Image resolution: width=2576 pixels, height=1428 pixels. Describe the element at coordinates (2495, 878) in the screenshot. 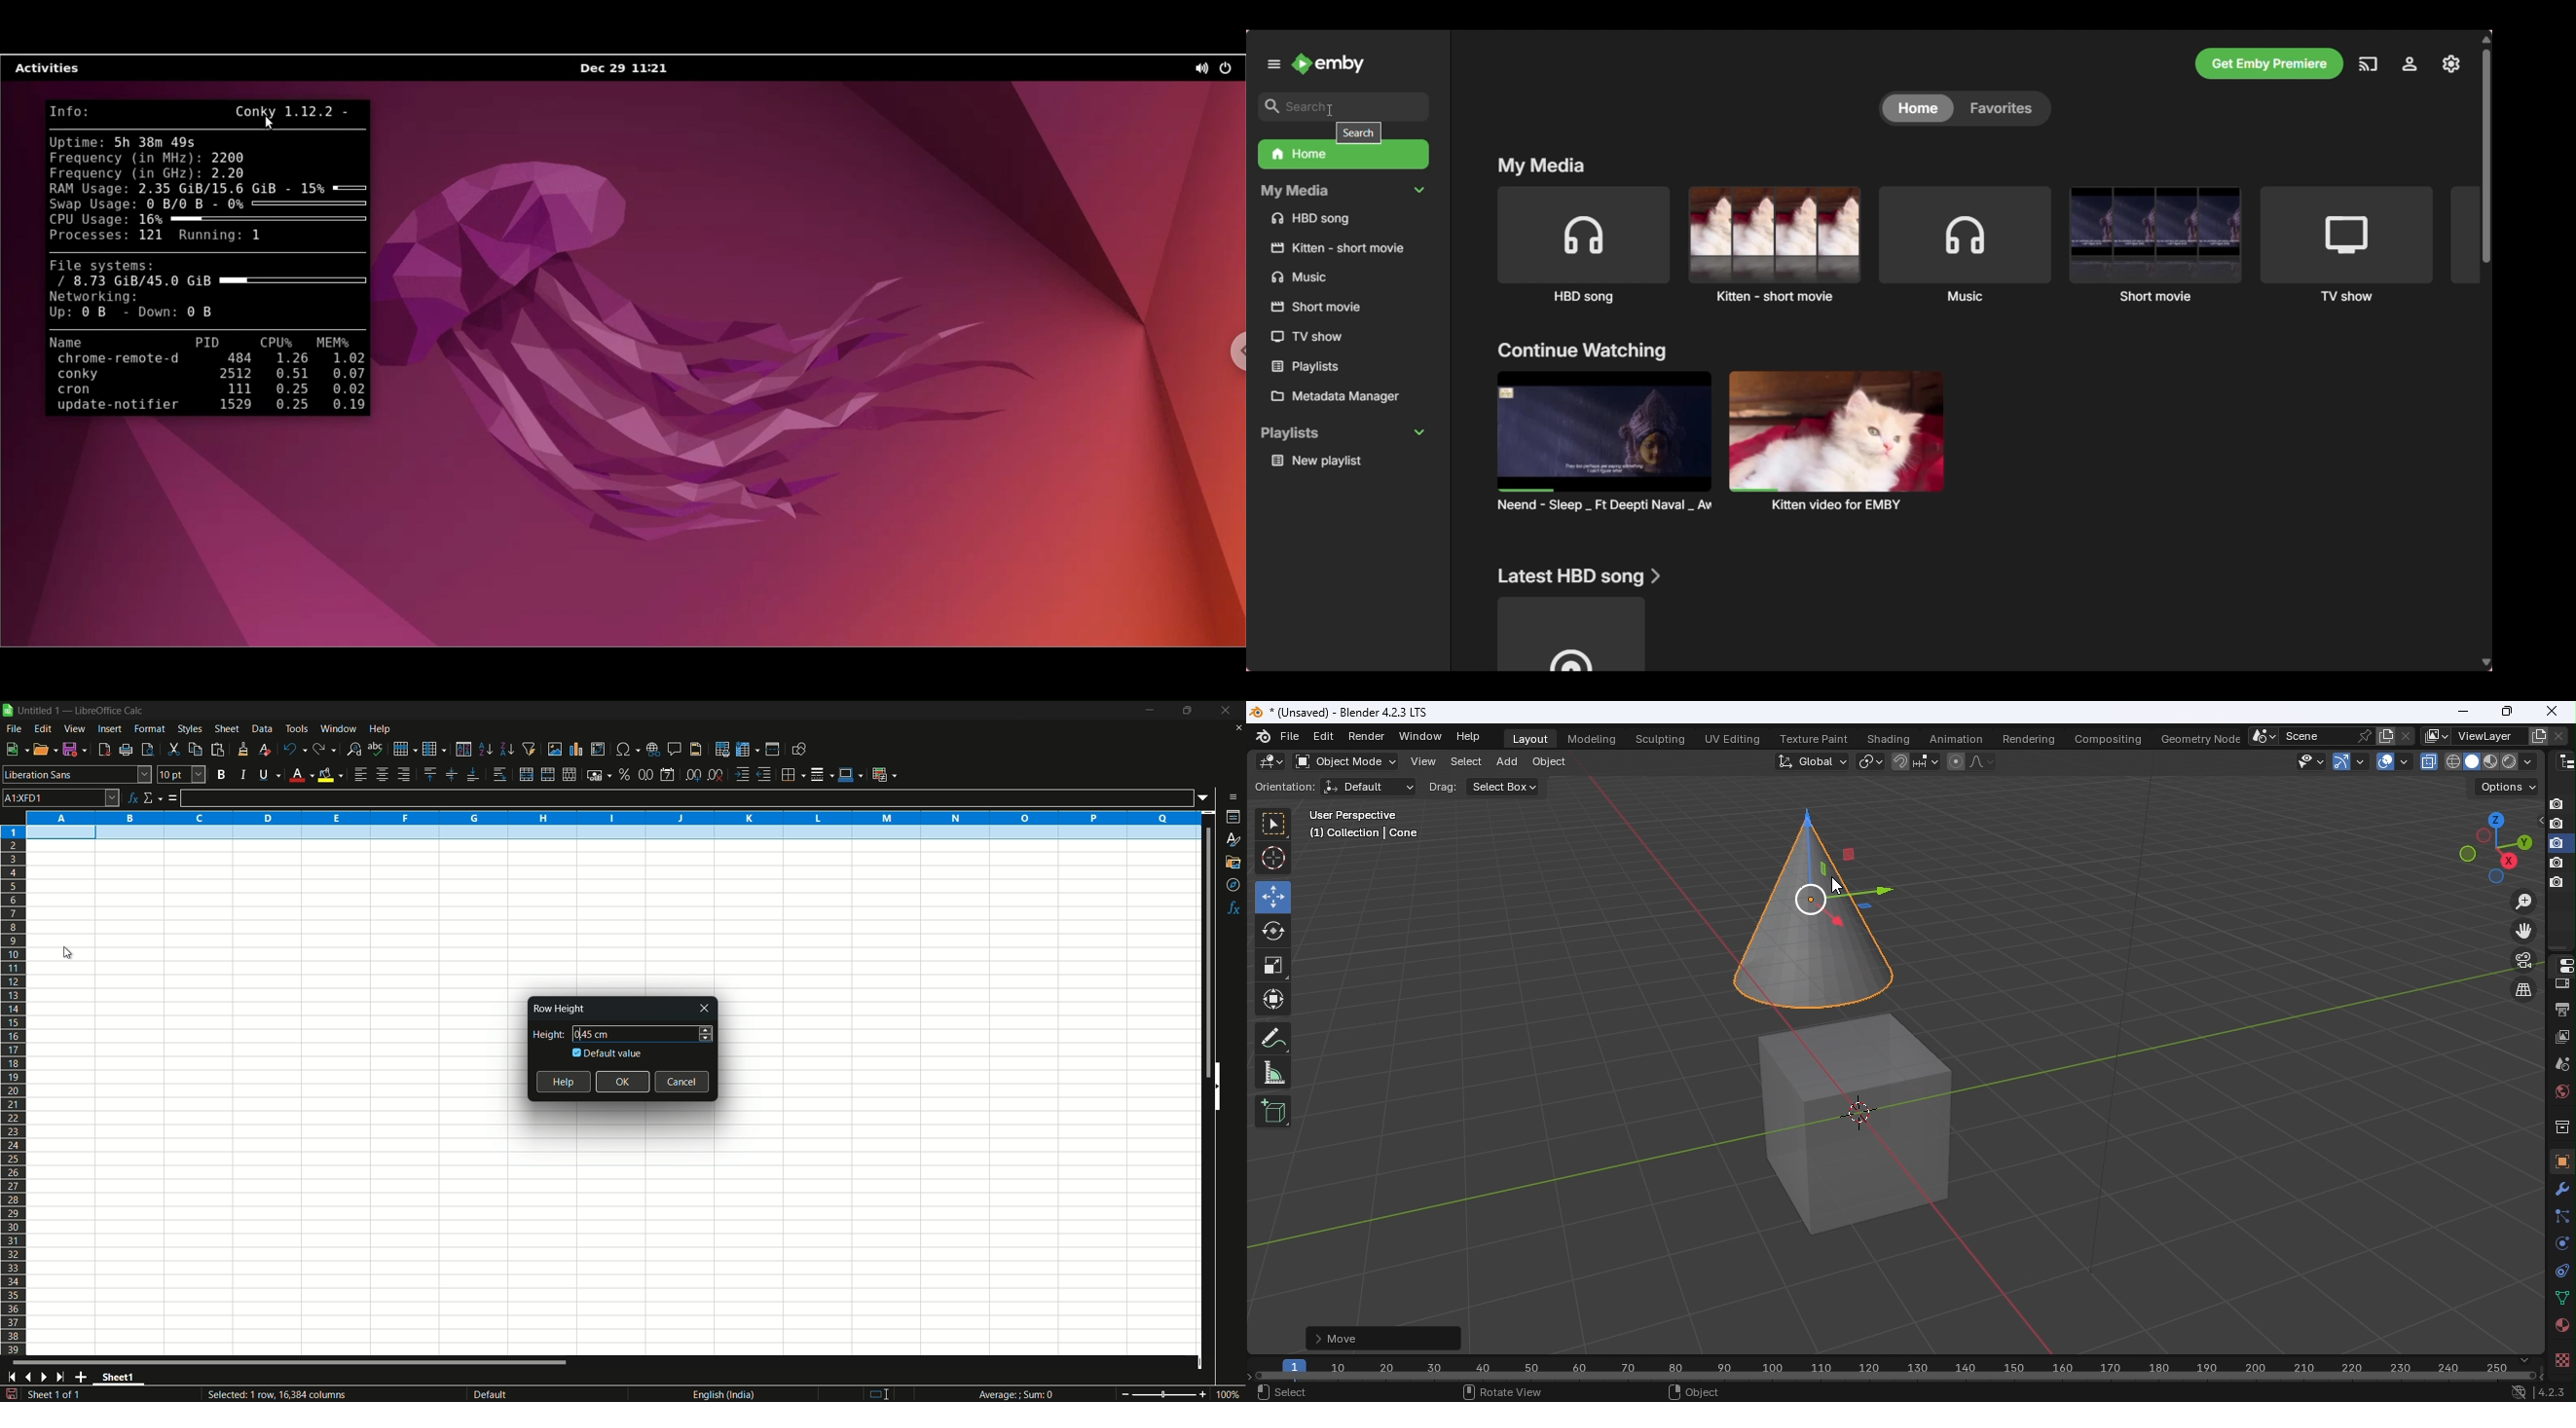

I see `Rotate the view` at that location.